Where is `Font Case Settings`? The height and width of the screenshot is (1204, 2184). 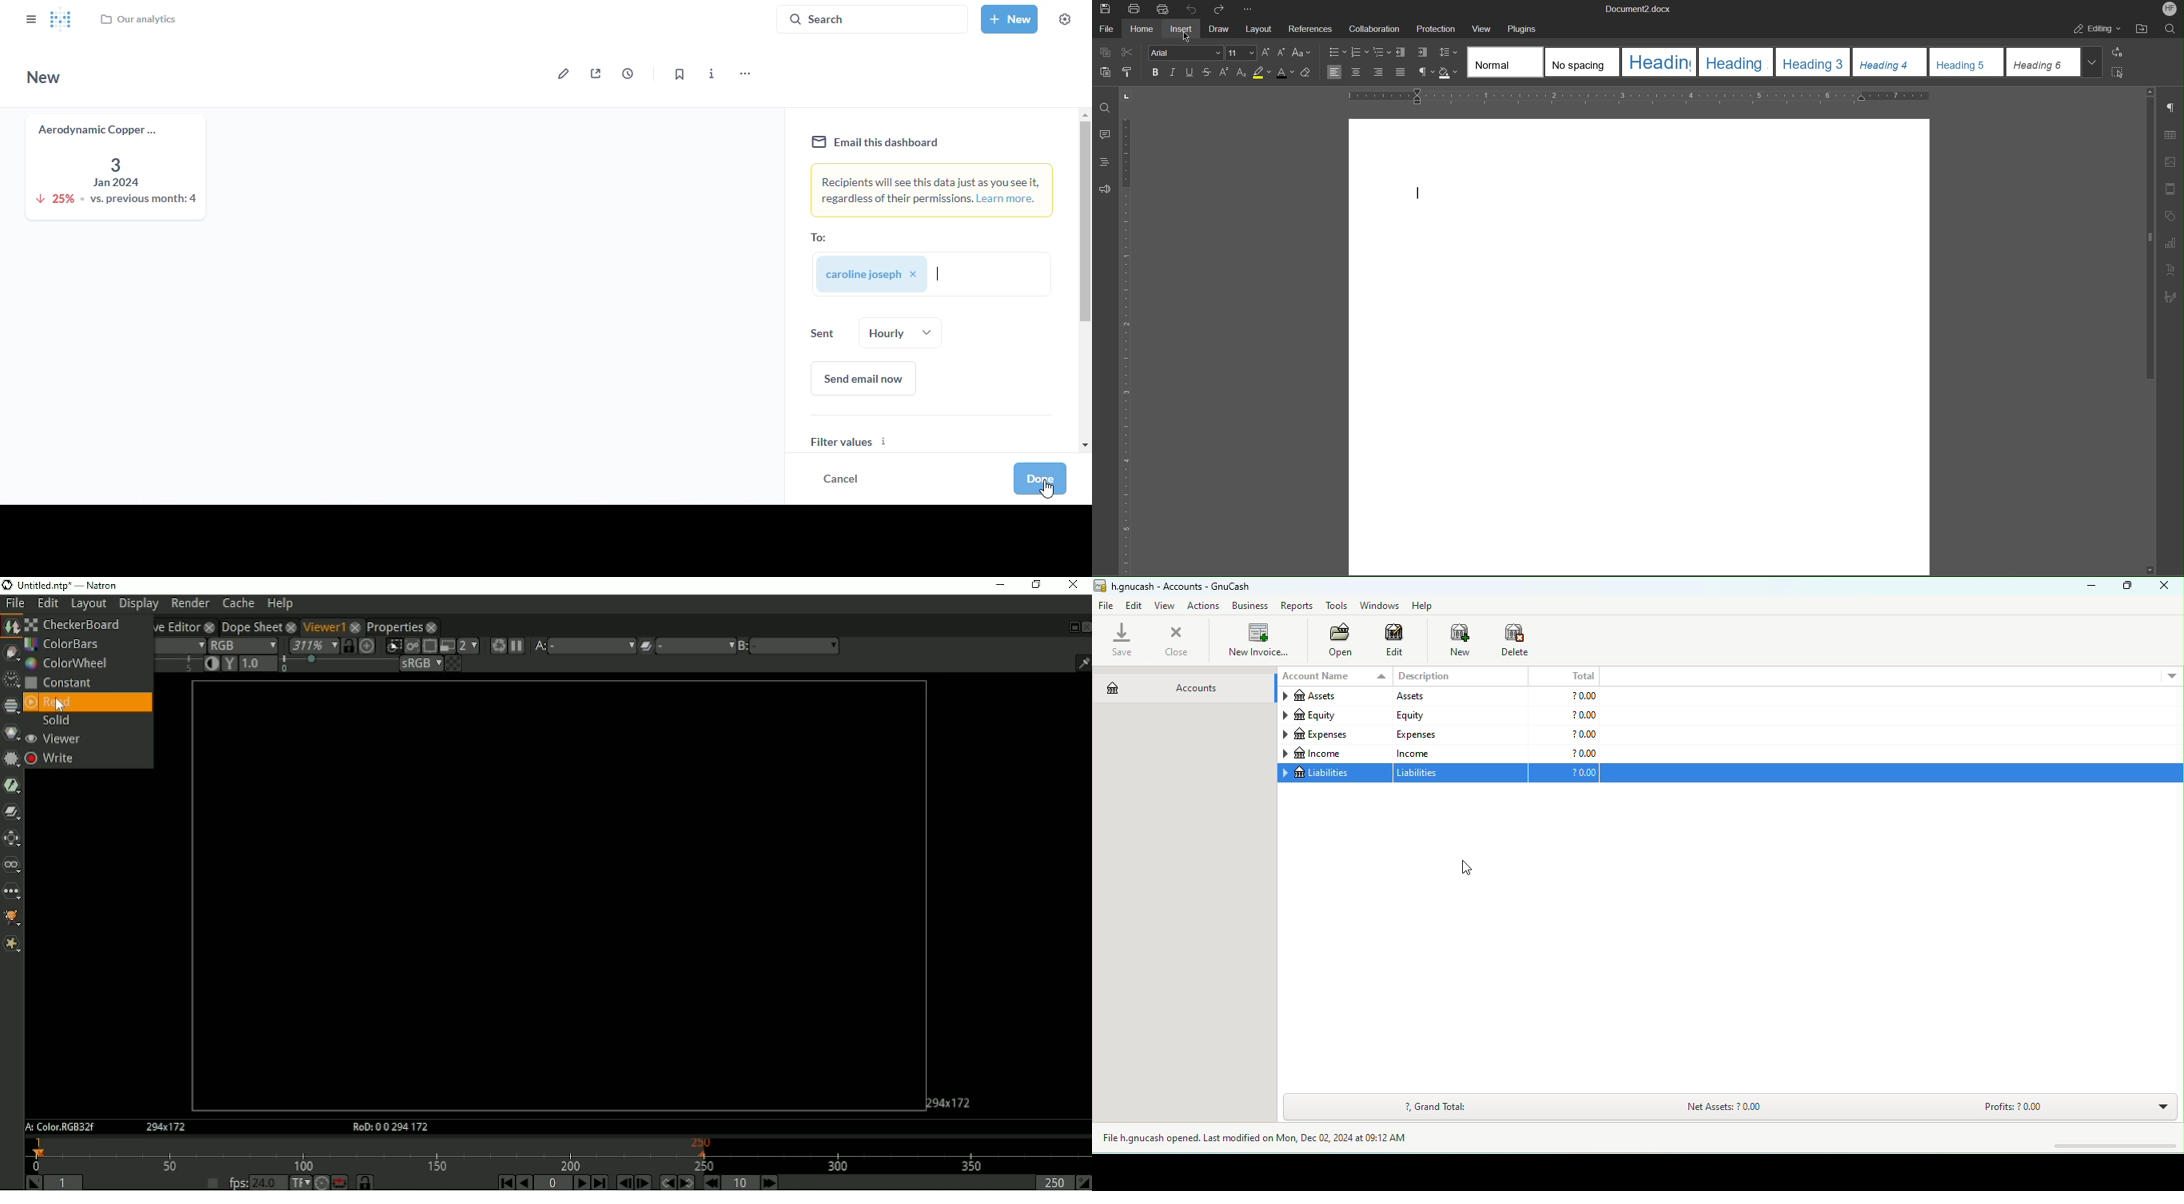 Font Case Settings is located at coordinates (1302, 52).